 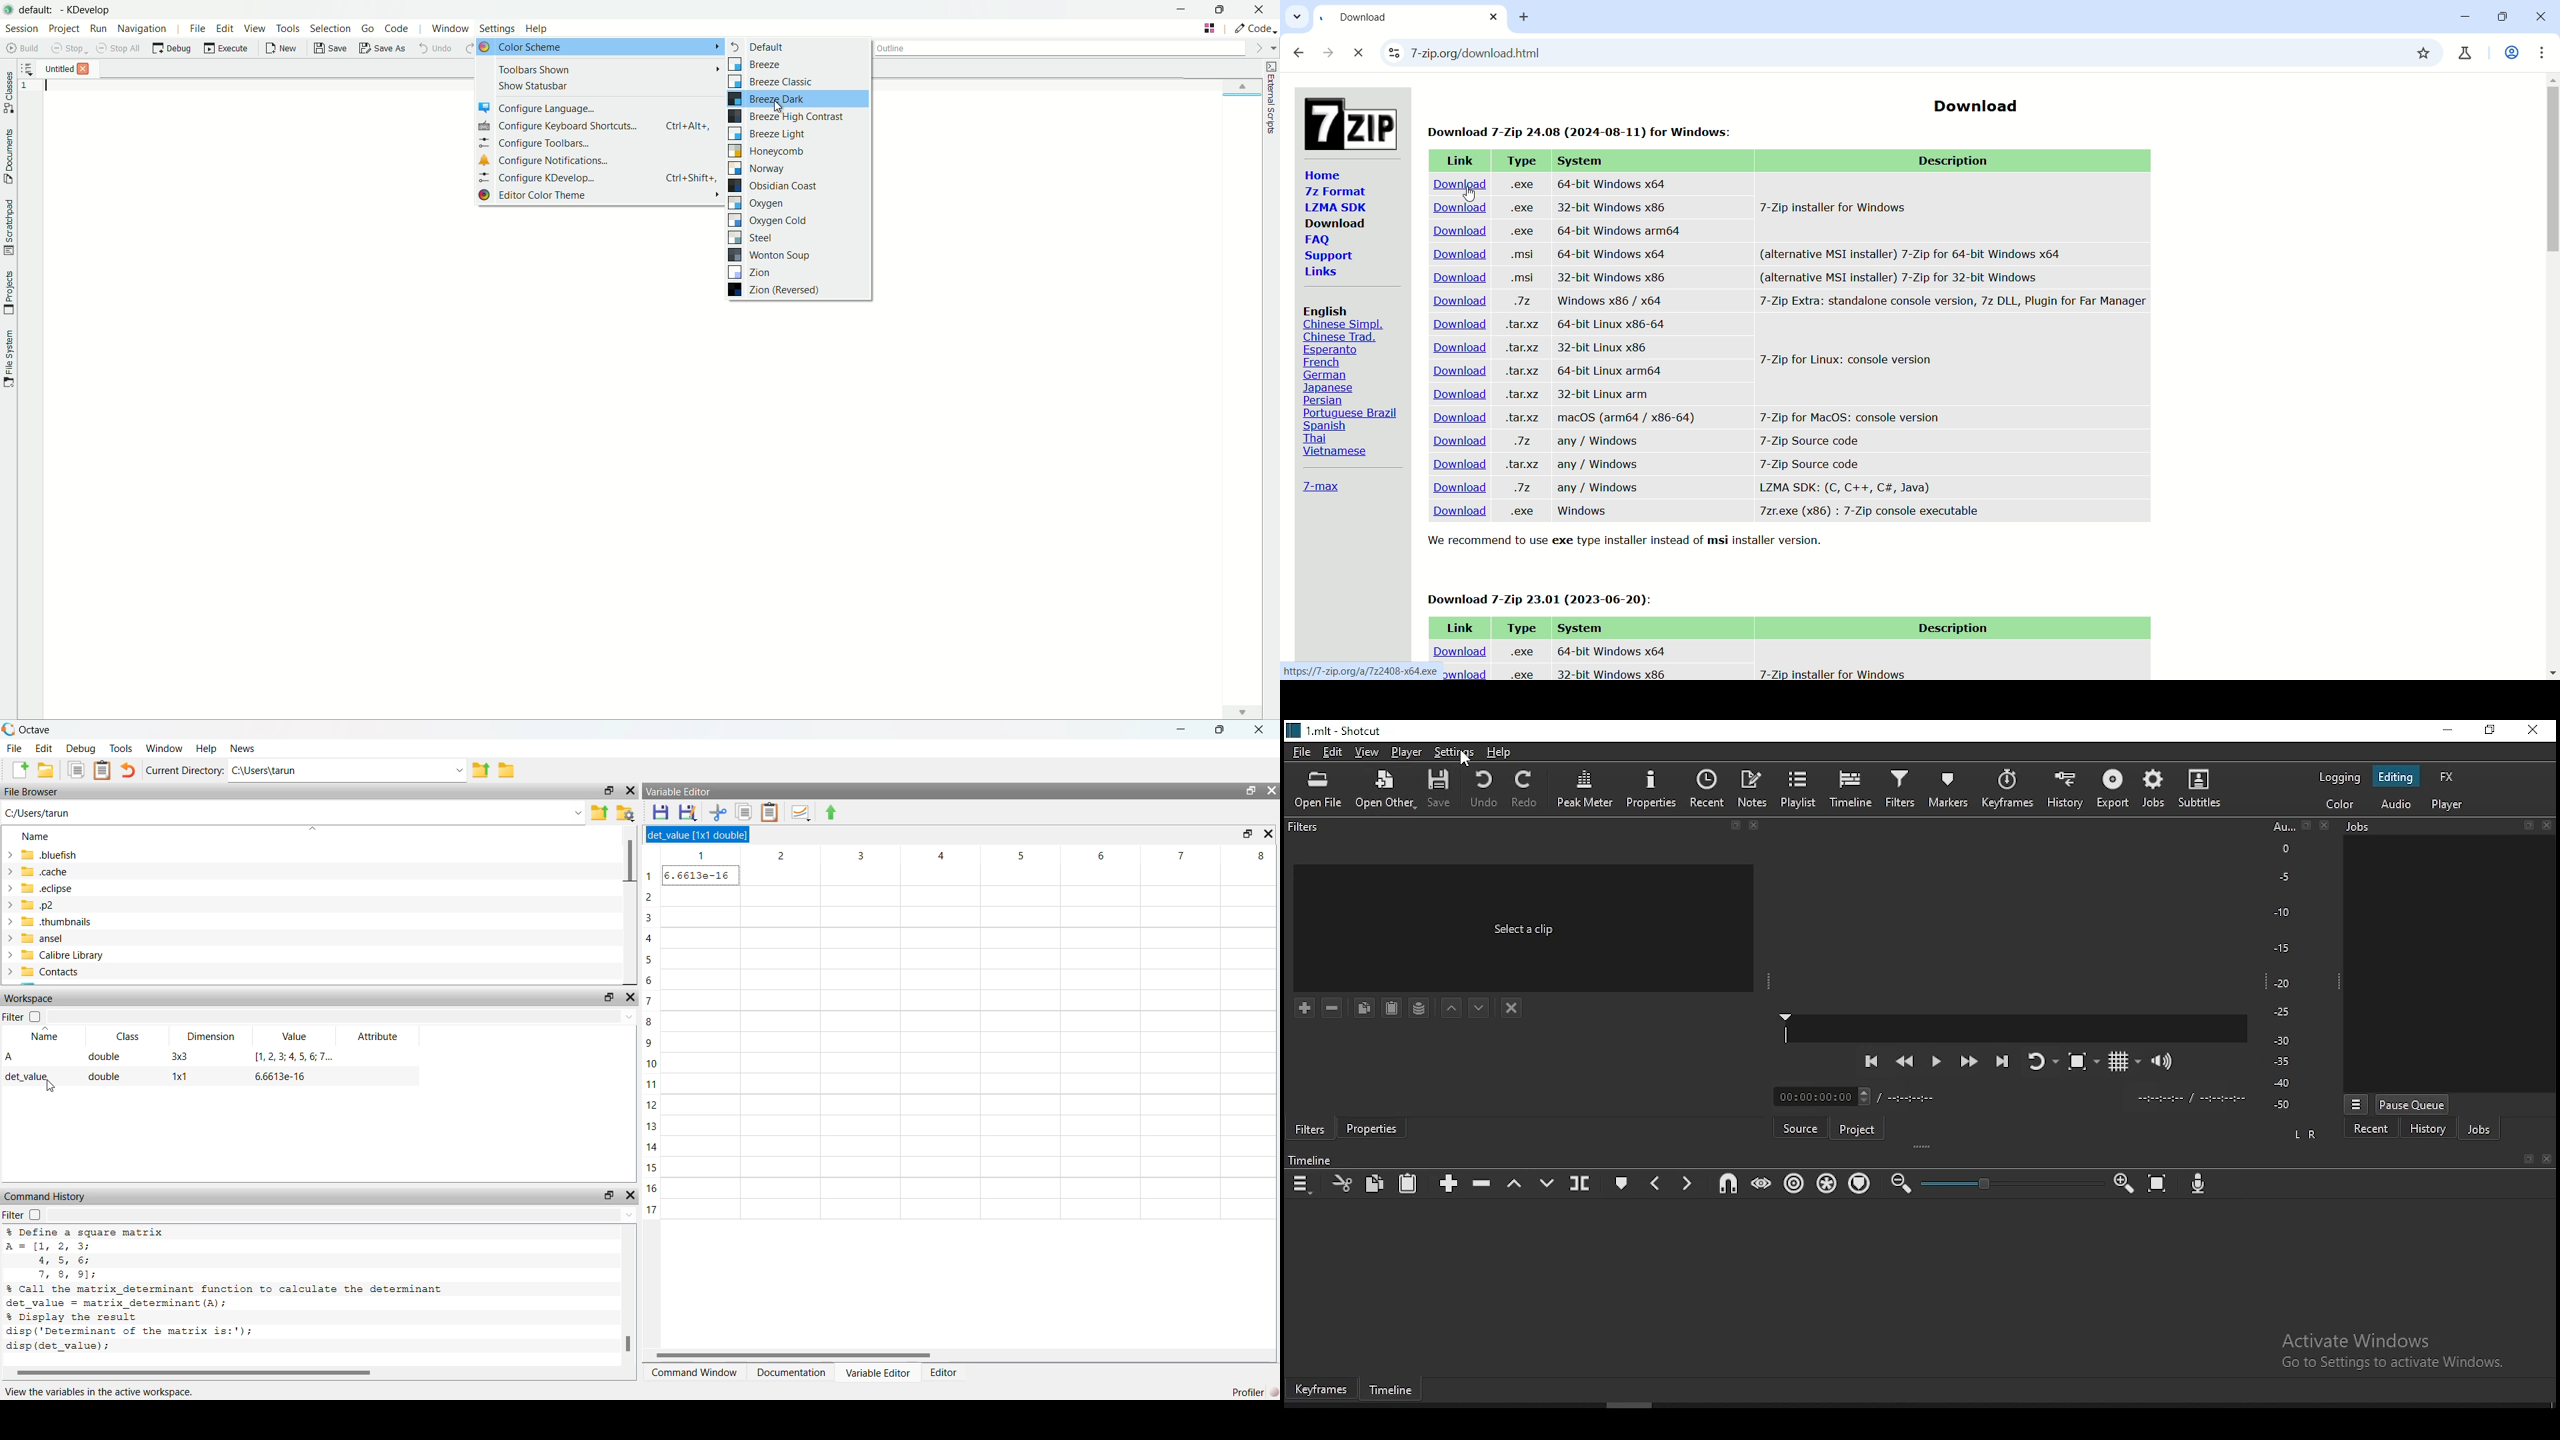 I want to click on copy, so click(x=743, y=813).